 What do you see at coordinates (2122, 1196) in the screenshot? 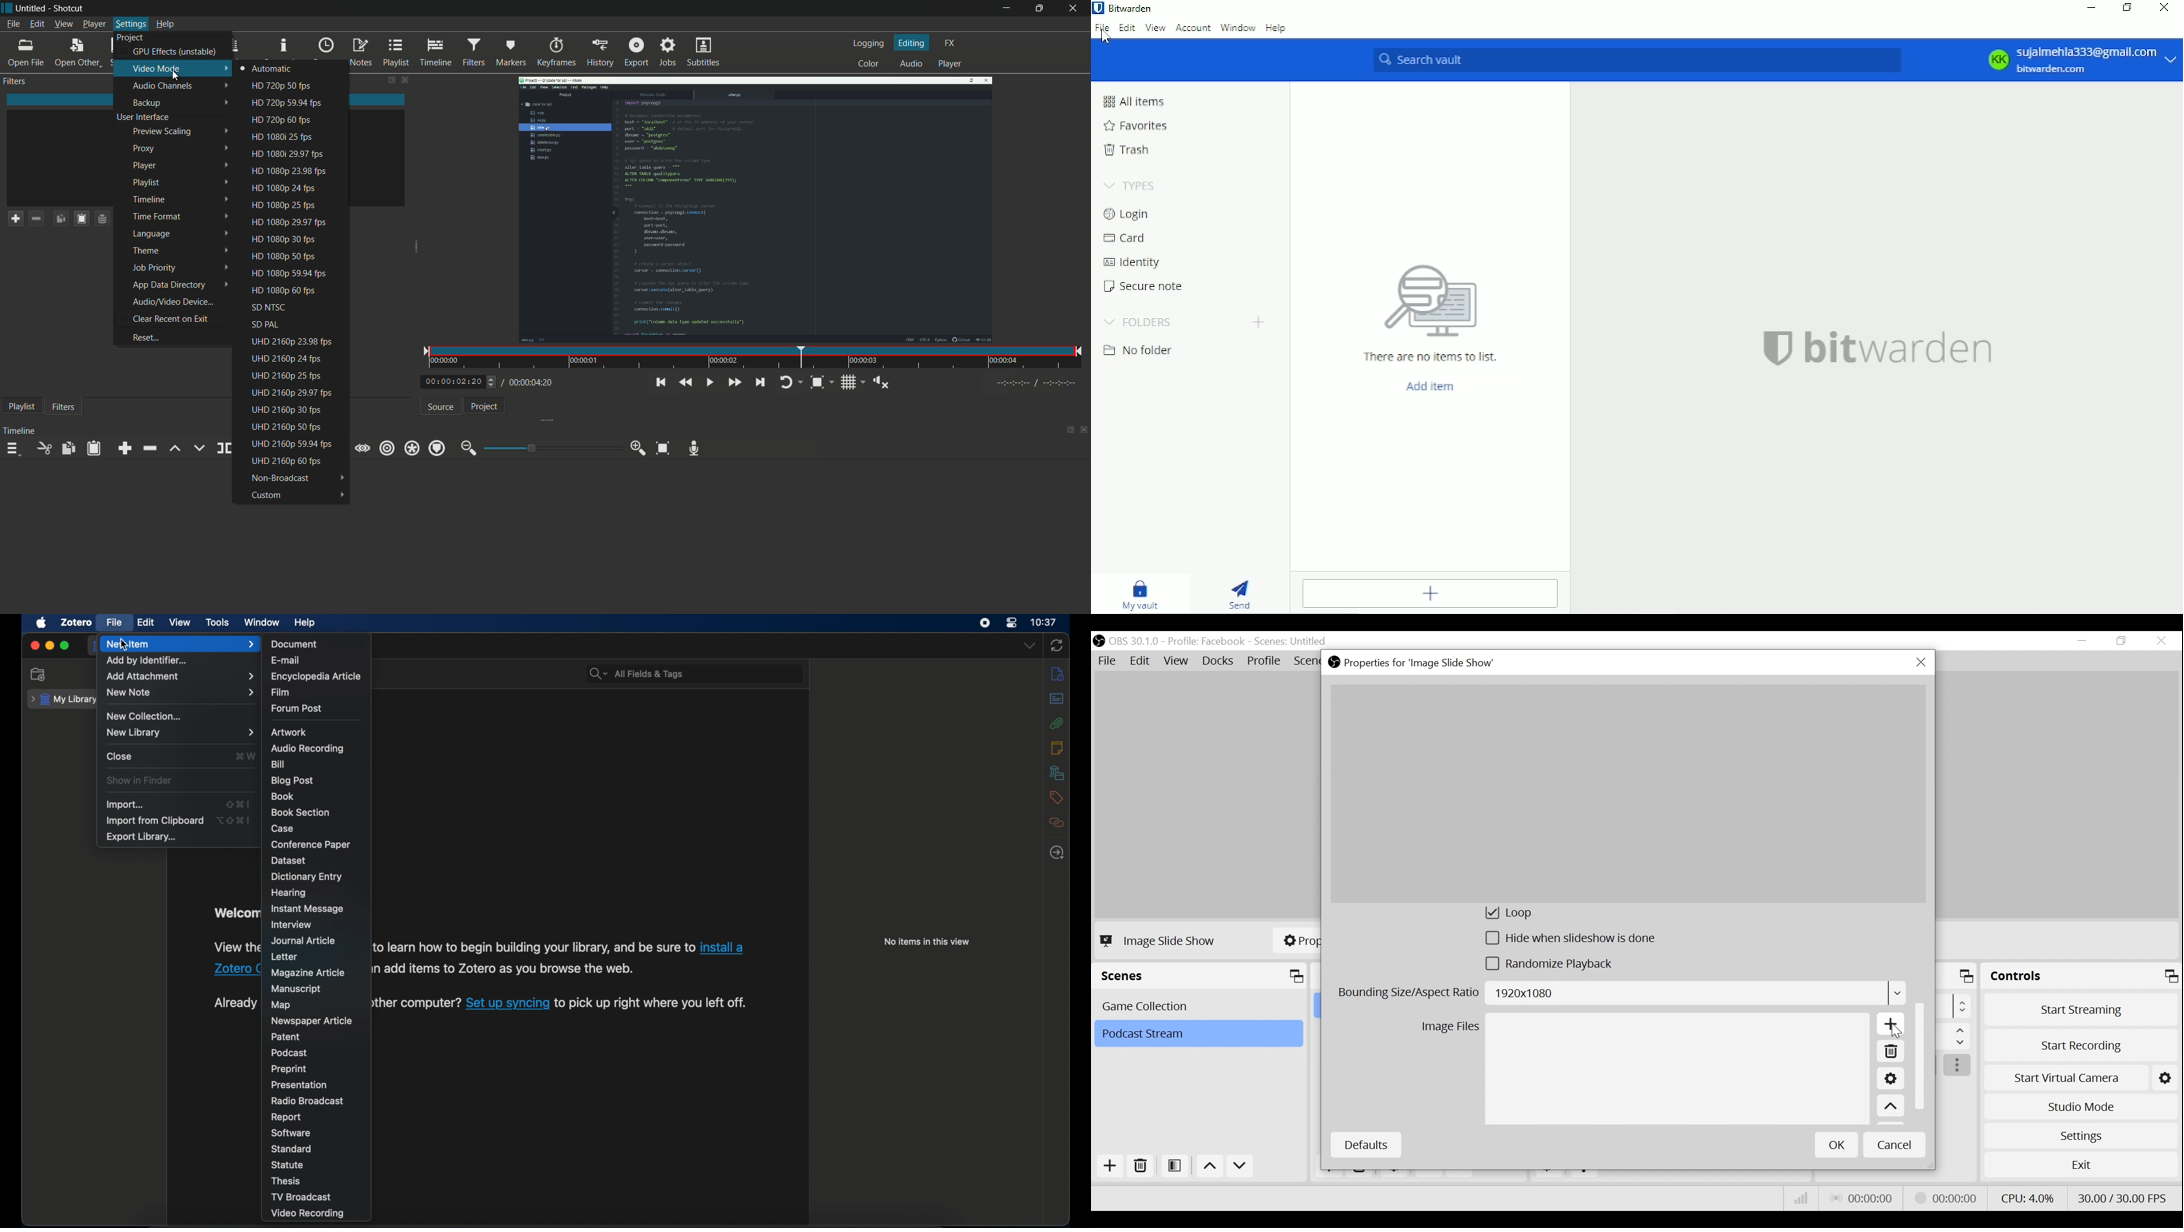
I see `Frame Per Second` at bounding box center [2122, 1196].